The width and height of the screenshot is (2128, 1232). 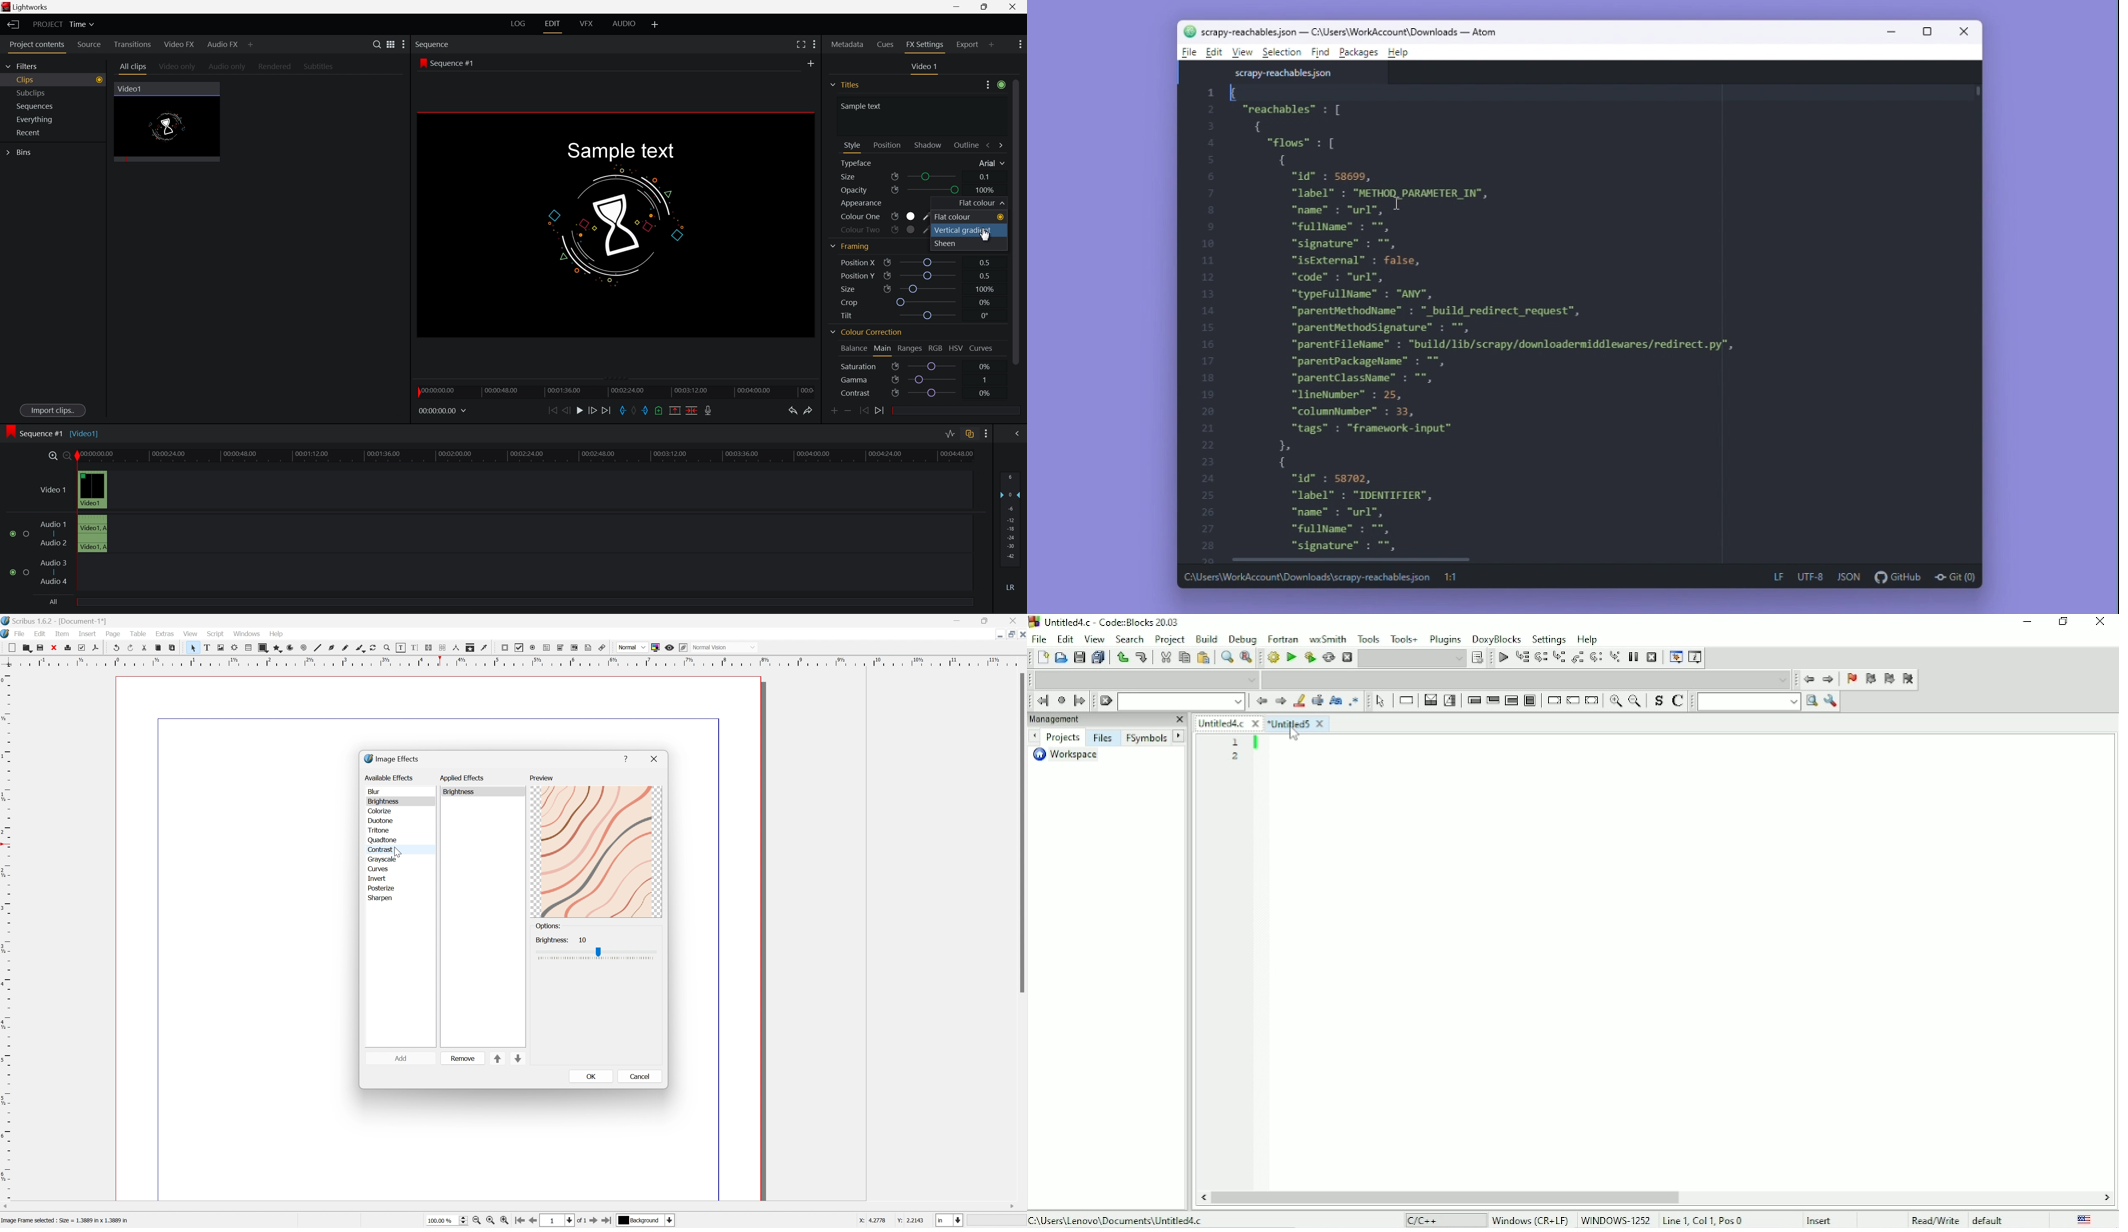 What do you see at coordinates (892, 1222) in the screenshot?
I see `coordinates` at bounding box center [892, 1222].